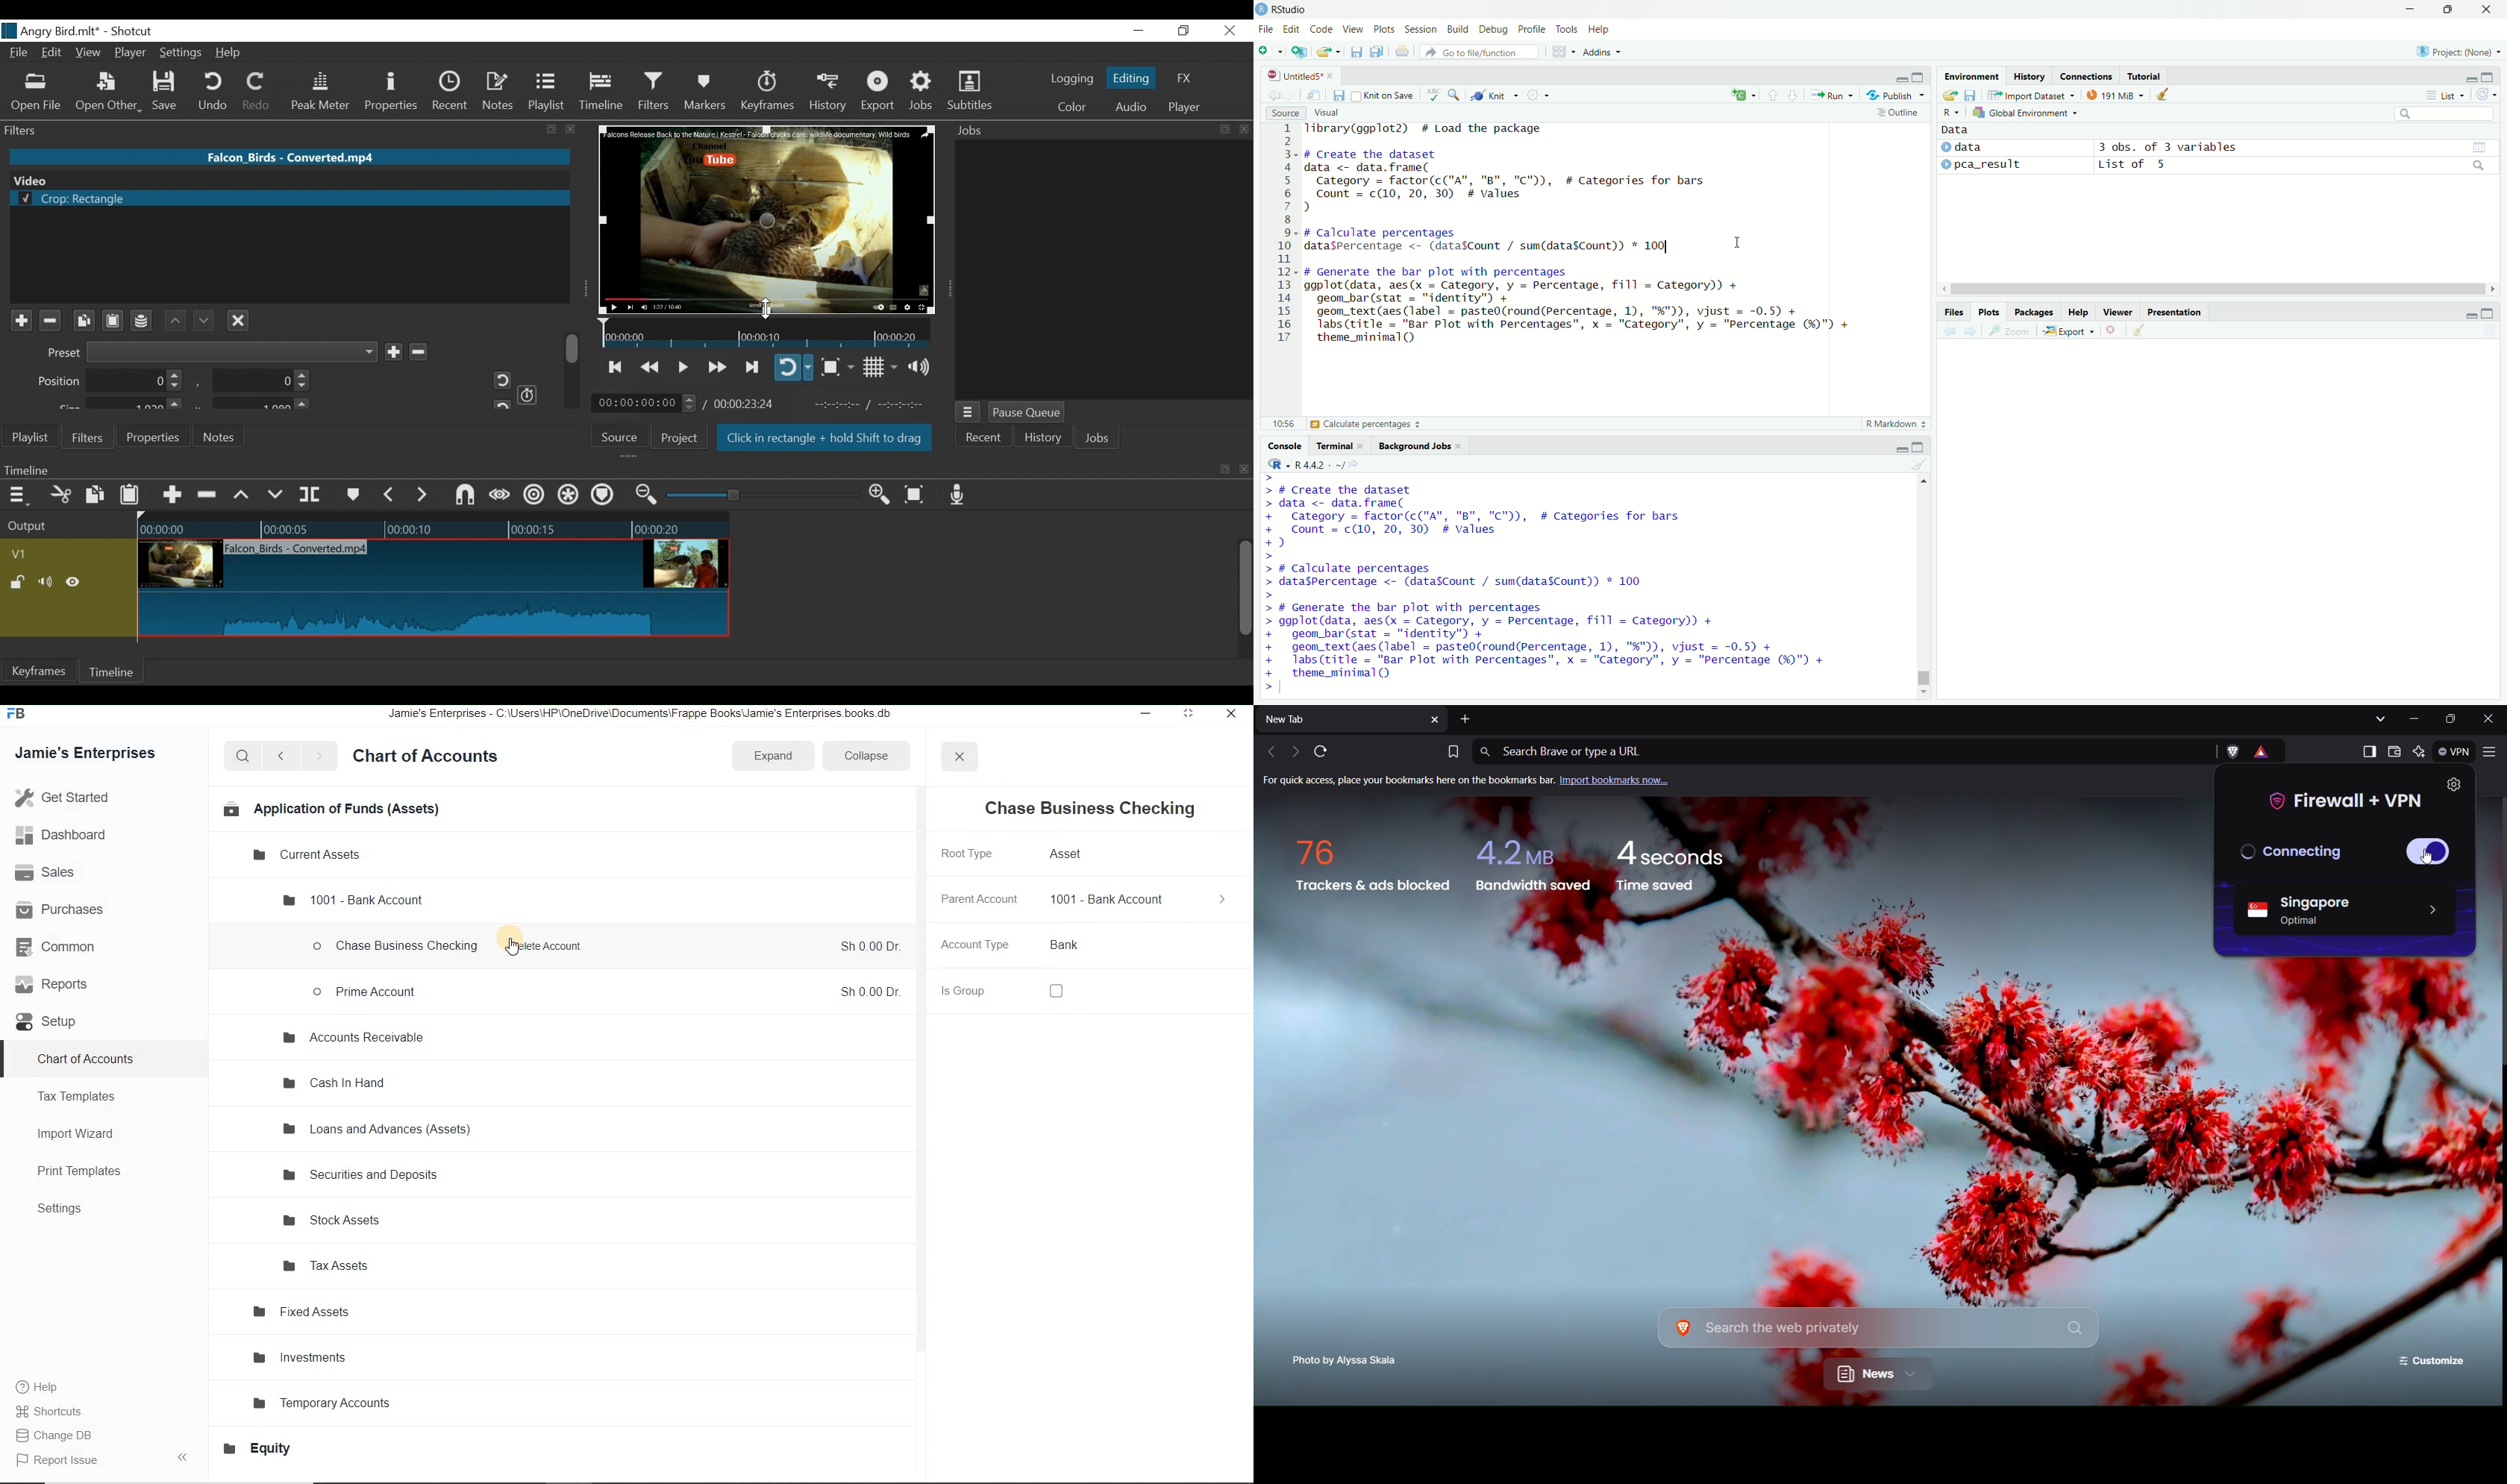 The height and width of the screenshot is (1484, 2520). Describe the element at coordinates (2069, 330) in the screenshot. I see `export` at that location.